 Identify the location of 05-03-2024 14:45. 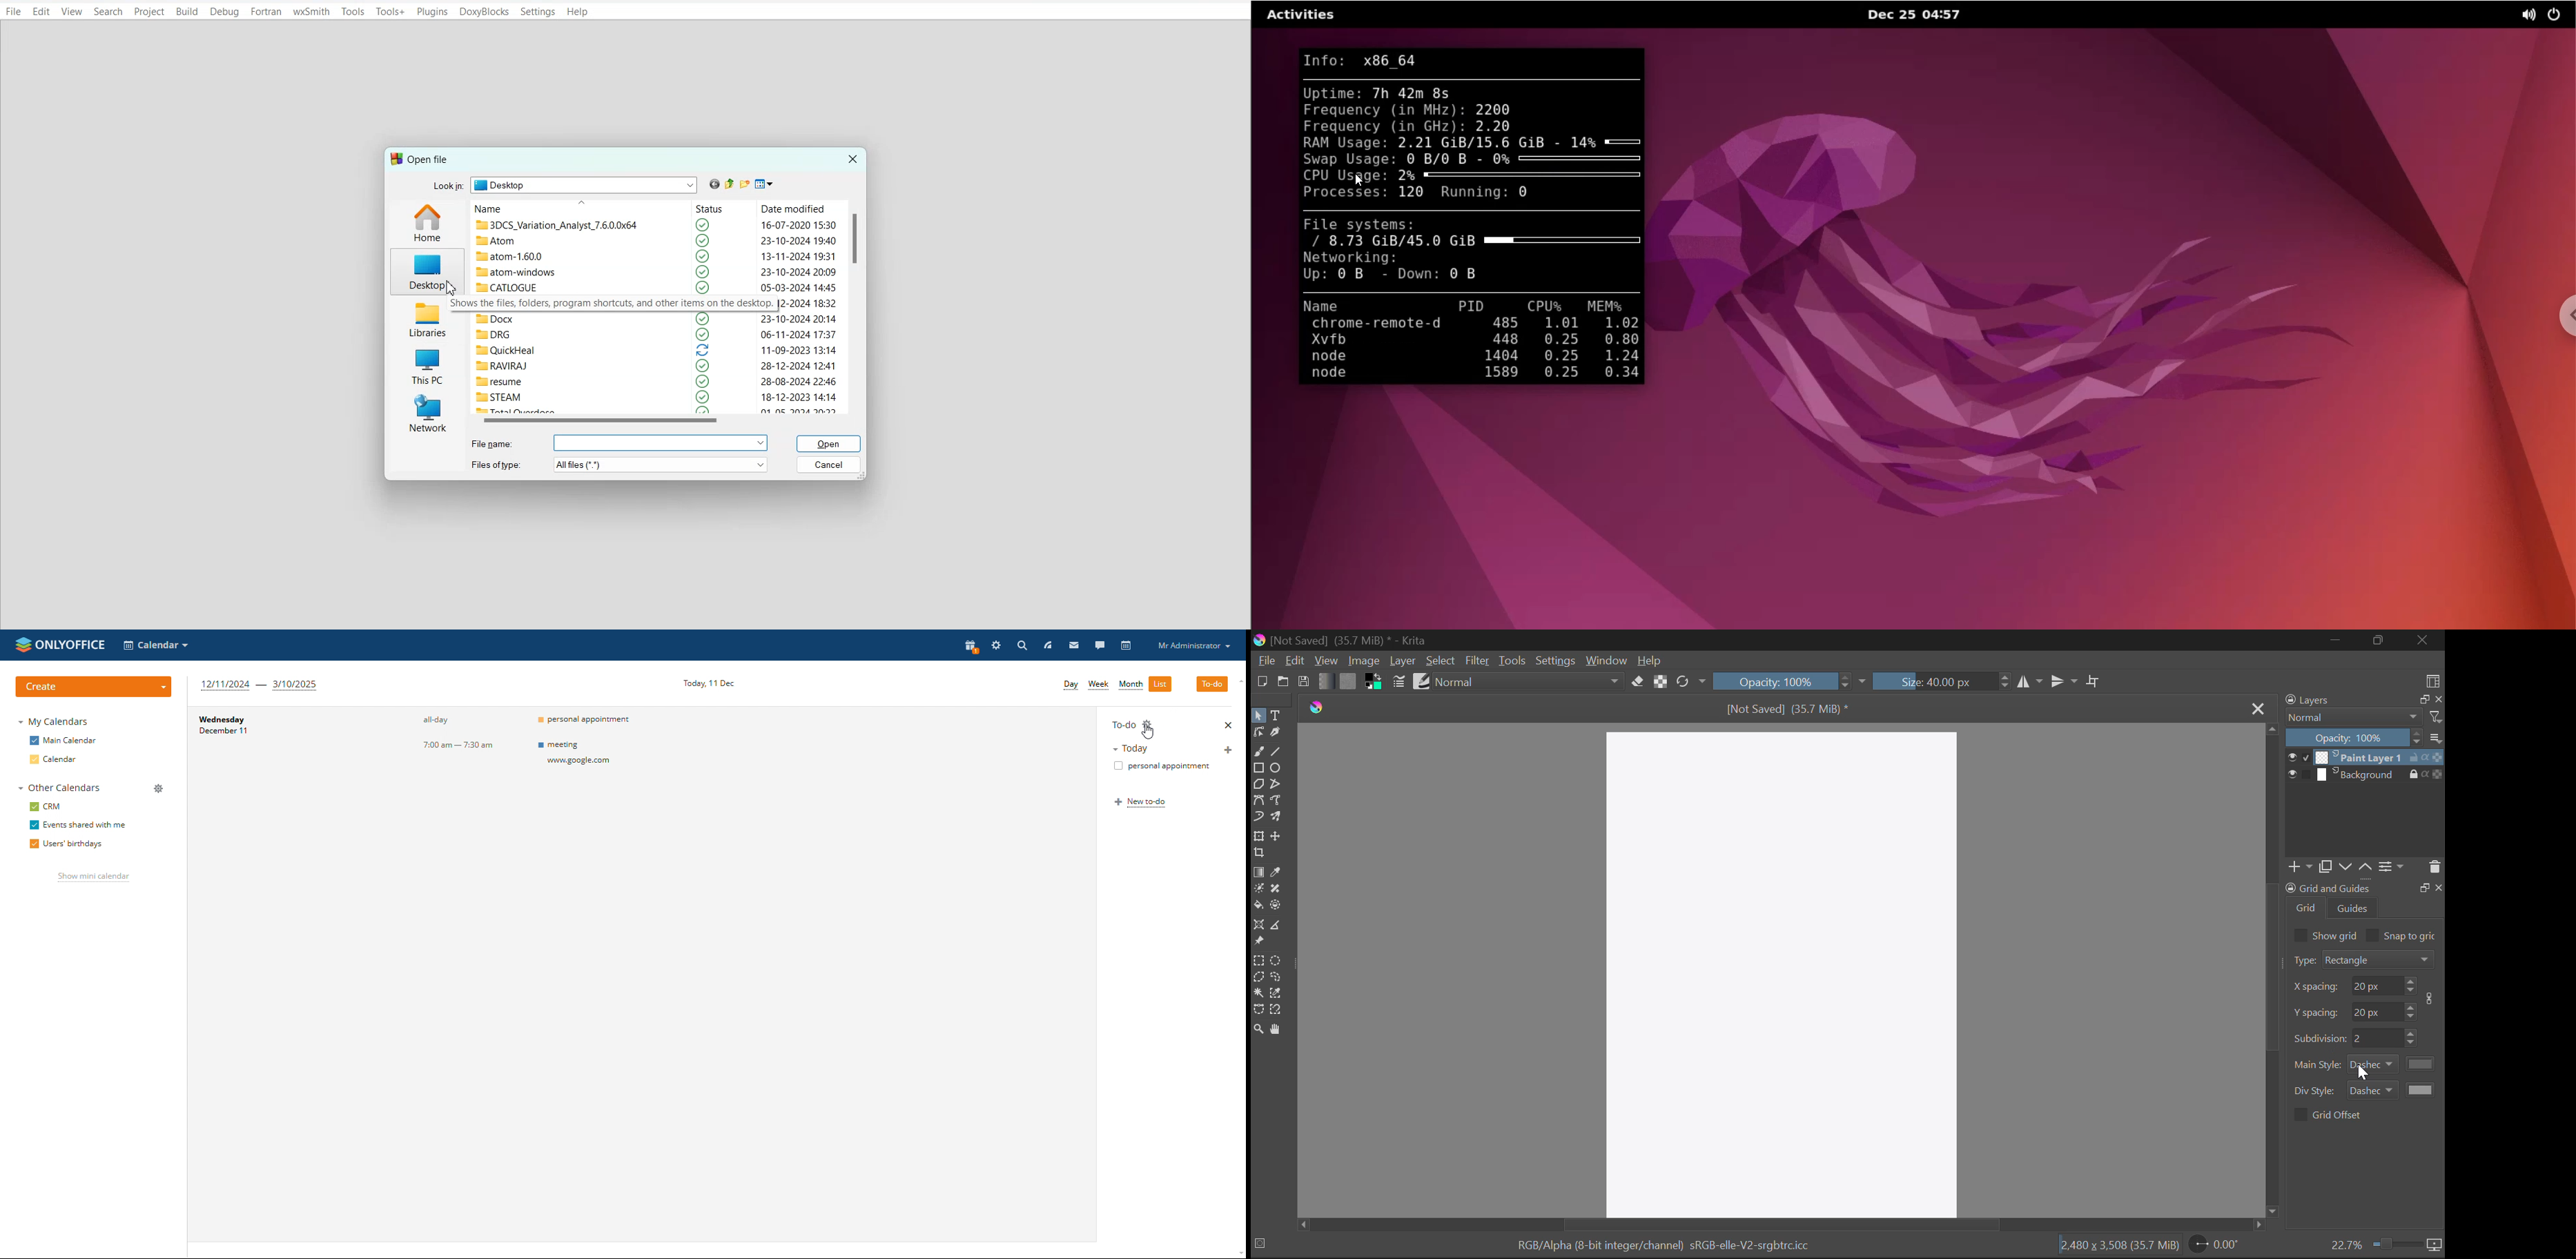
(801, 287).